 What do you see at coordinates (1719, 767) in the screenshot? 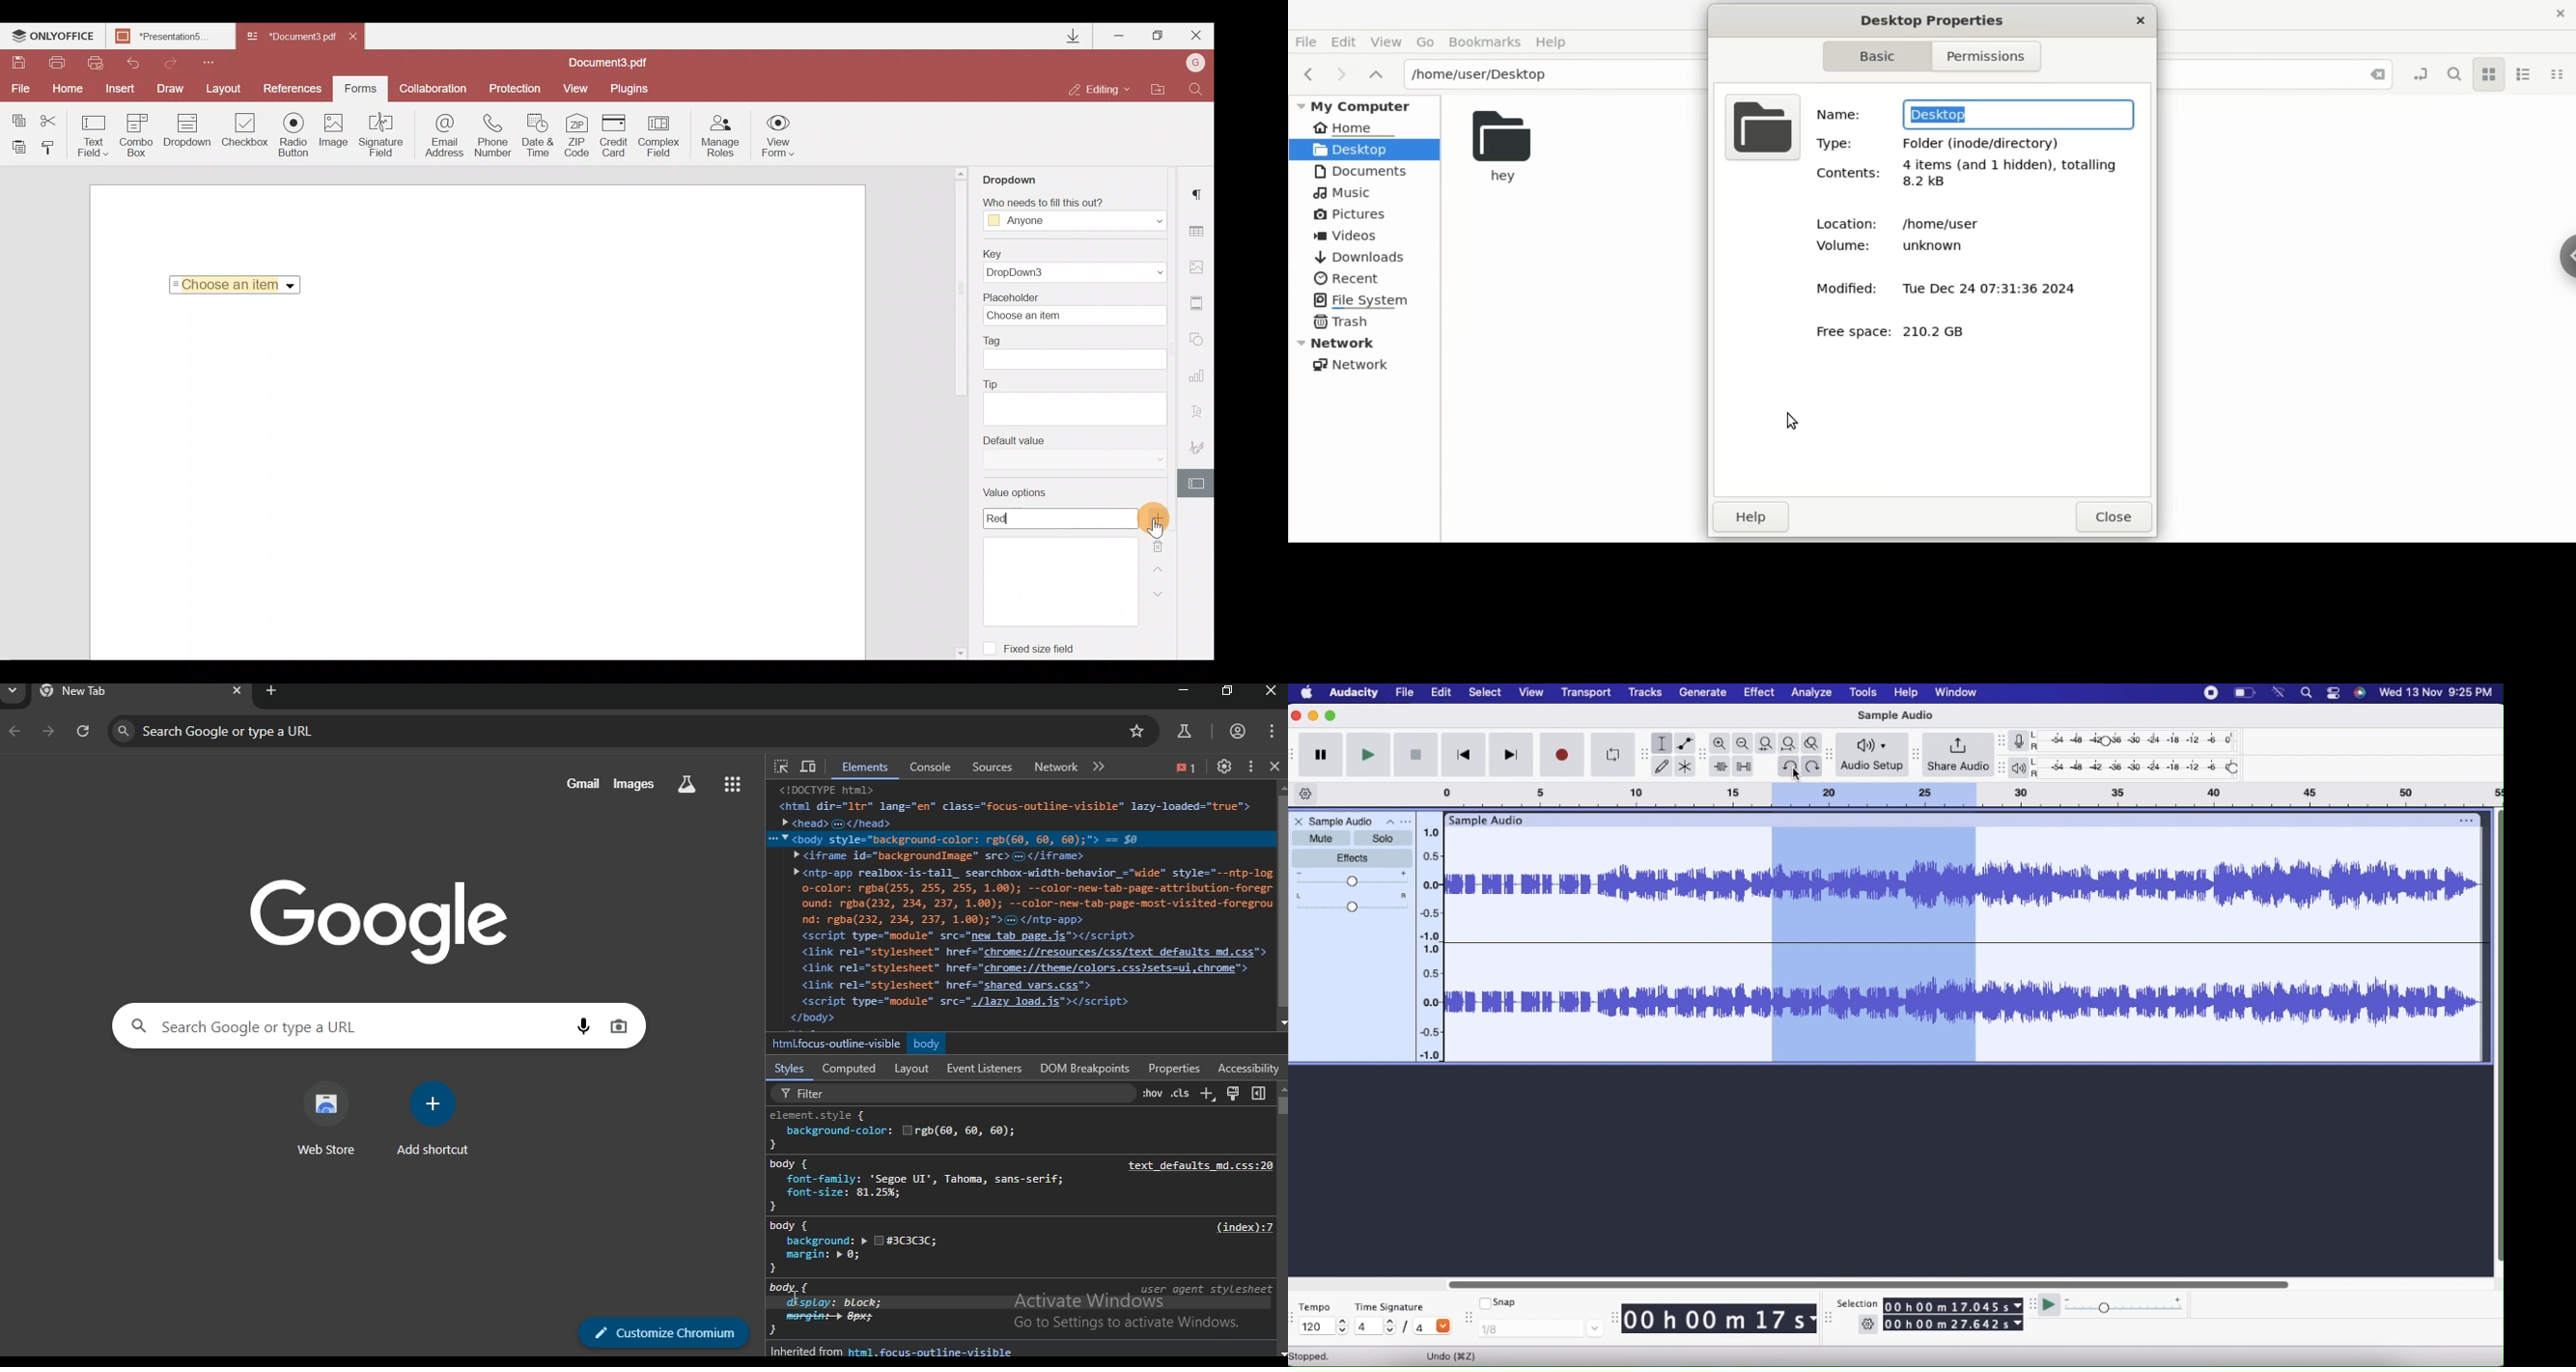
I see `Trim audio outside selection` at bounding box center [1719, 767].